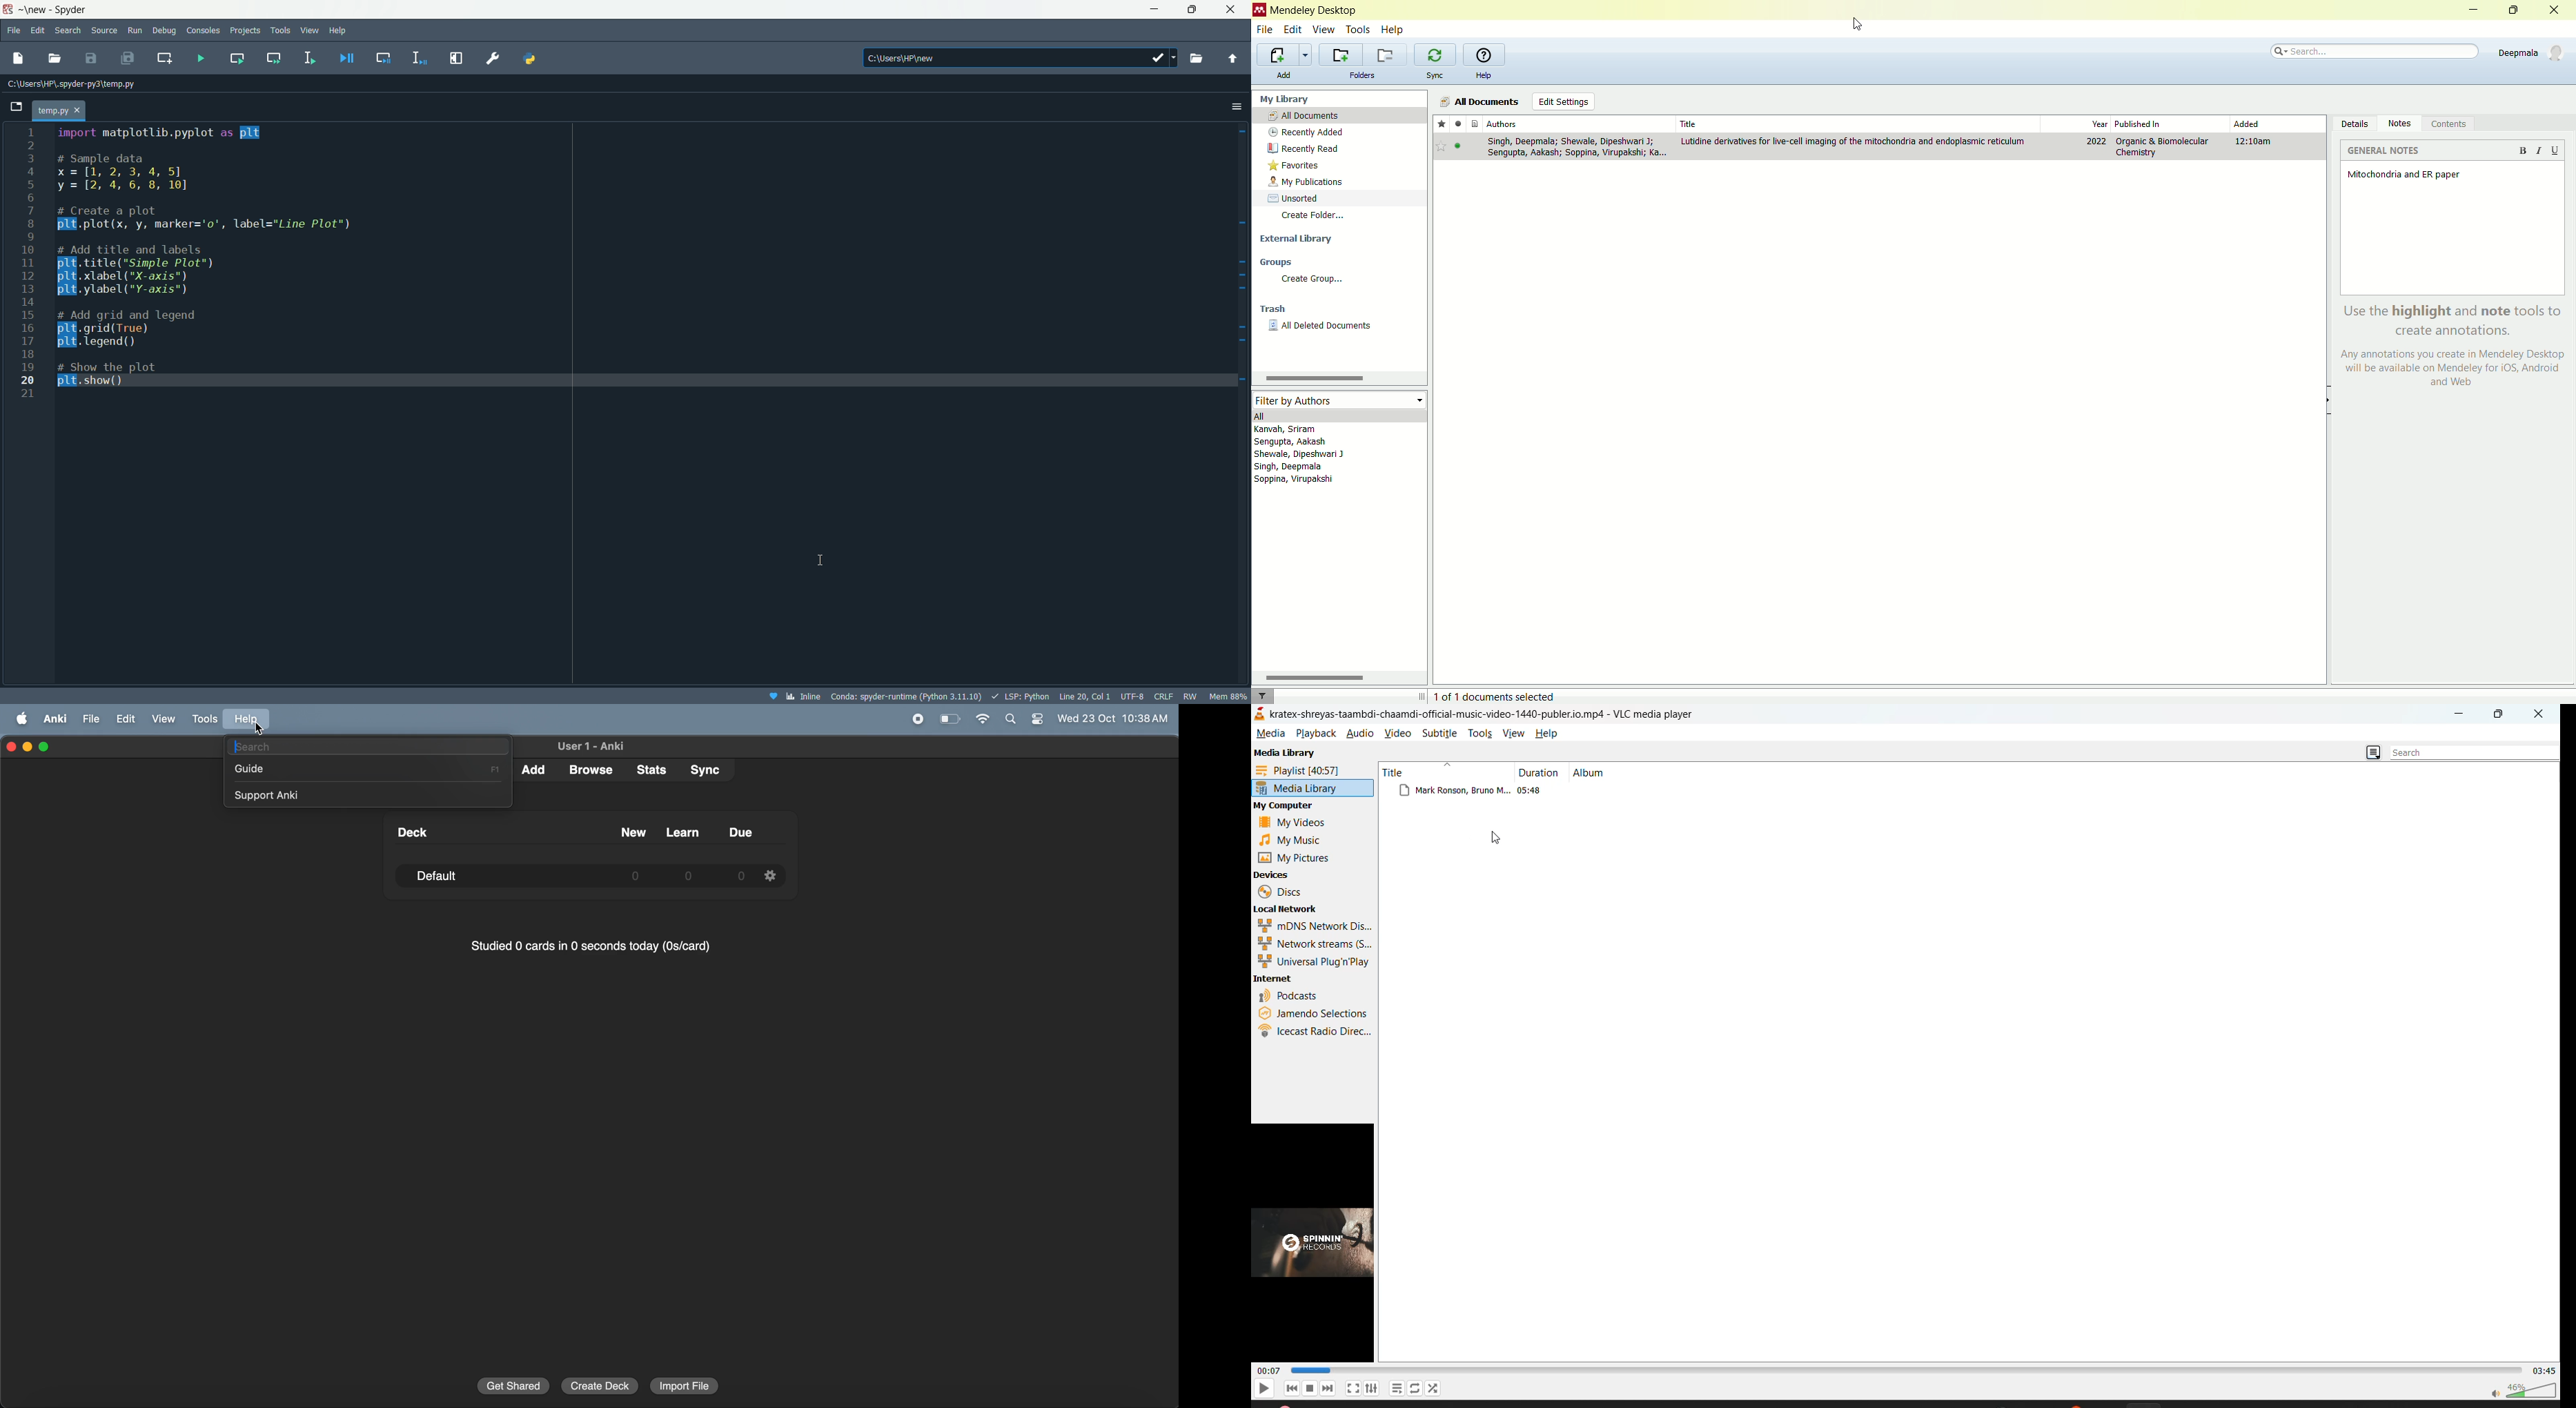 The height and width of the screenshot is (1428, 2576). I want to click on help, so click(1546, 733).